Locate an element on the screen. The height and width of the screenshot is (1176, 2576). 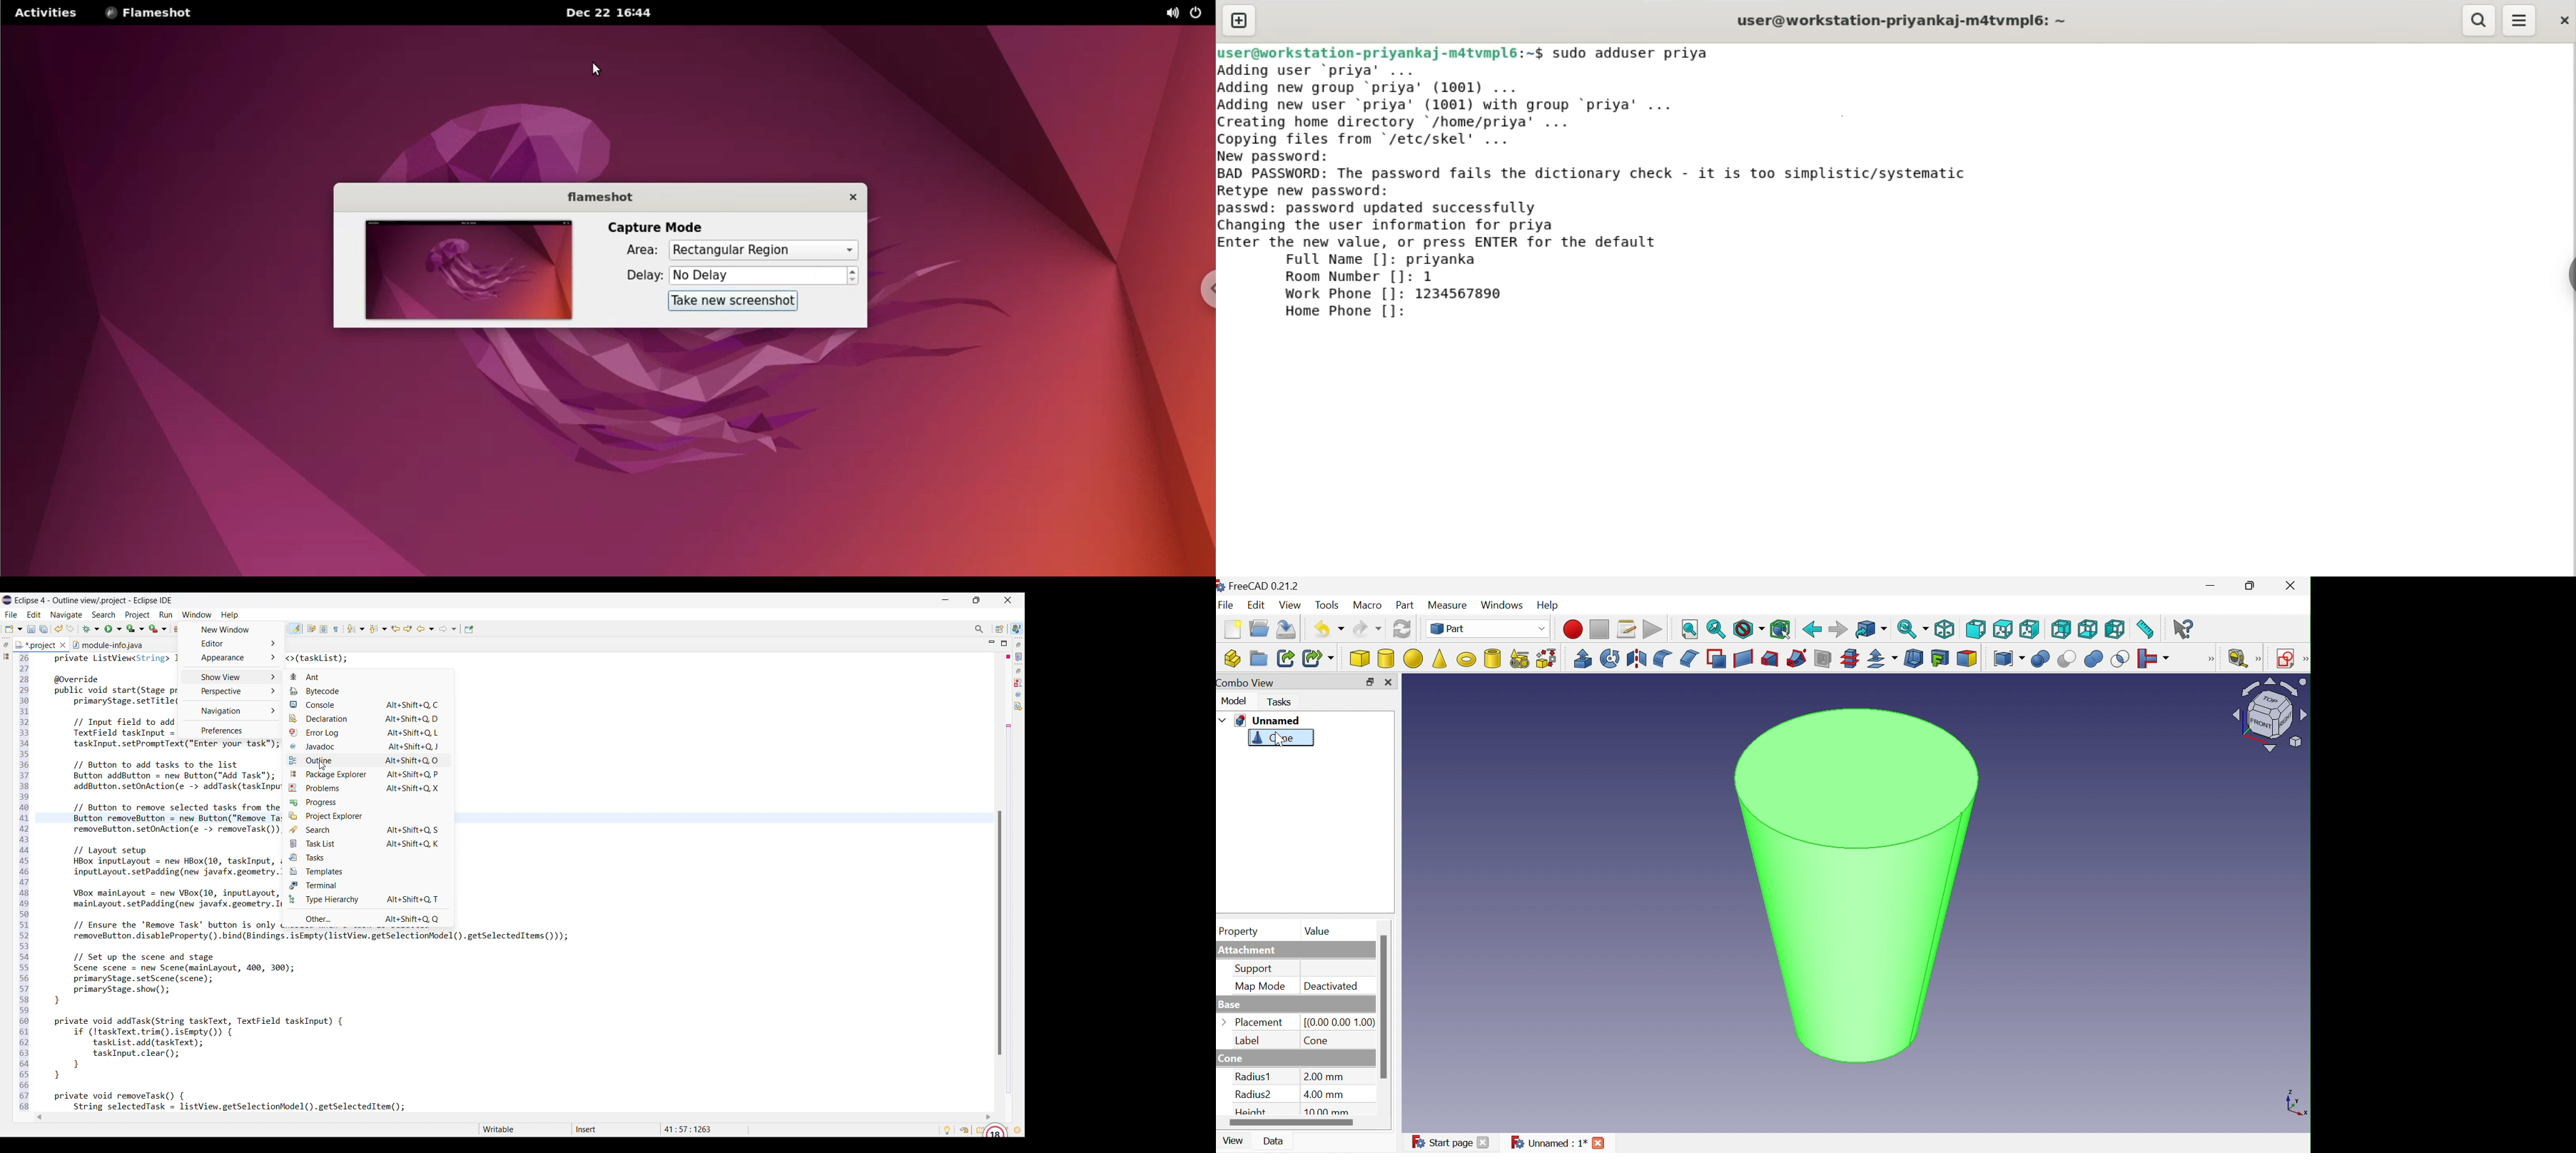
Stop macro recording is located at coordinates (1599, 629).